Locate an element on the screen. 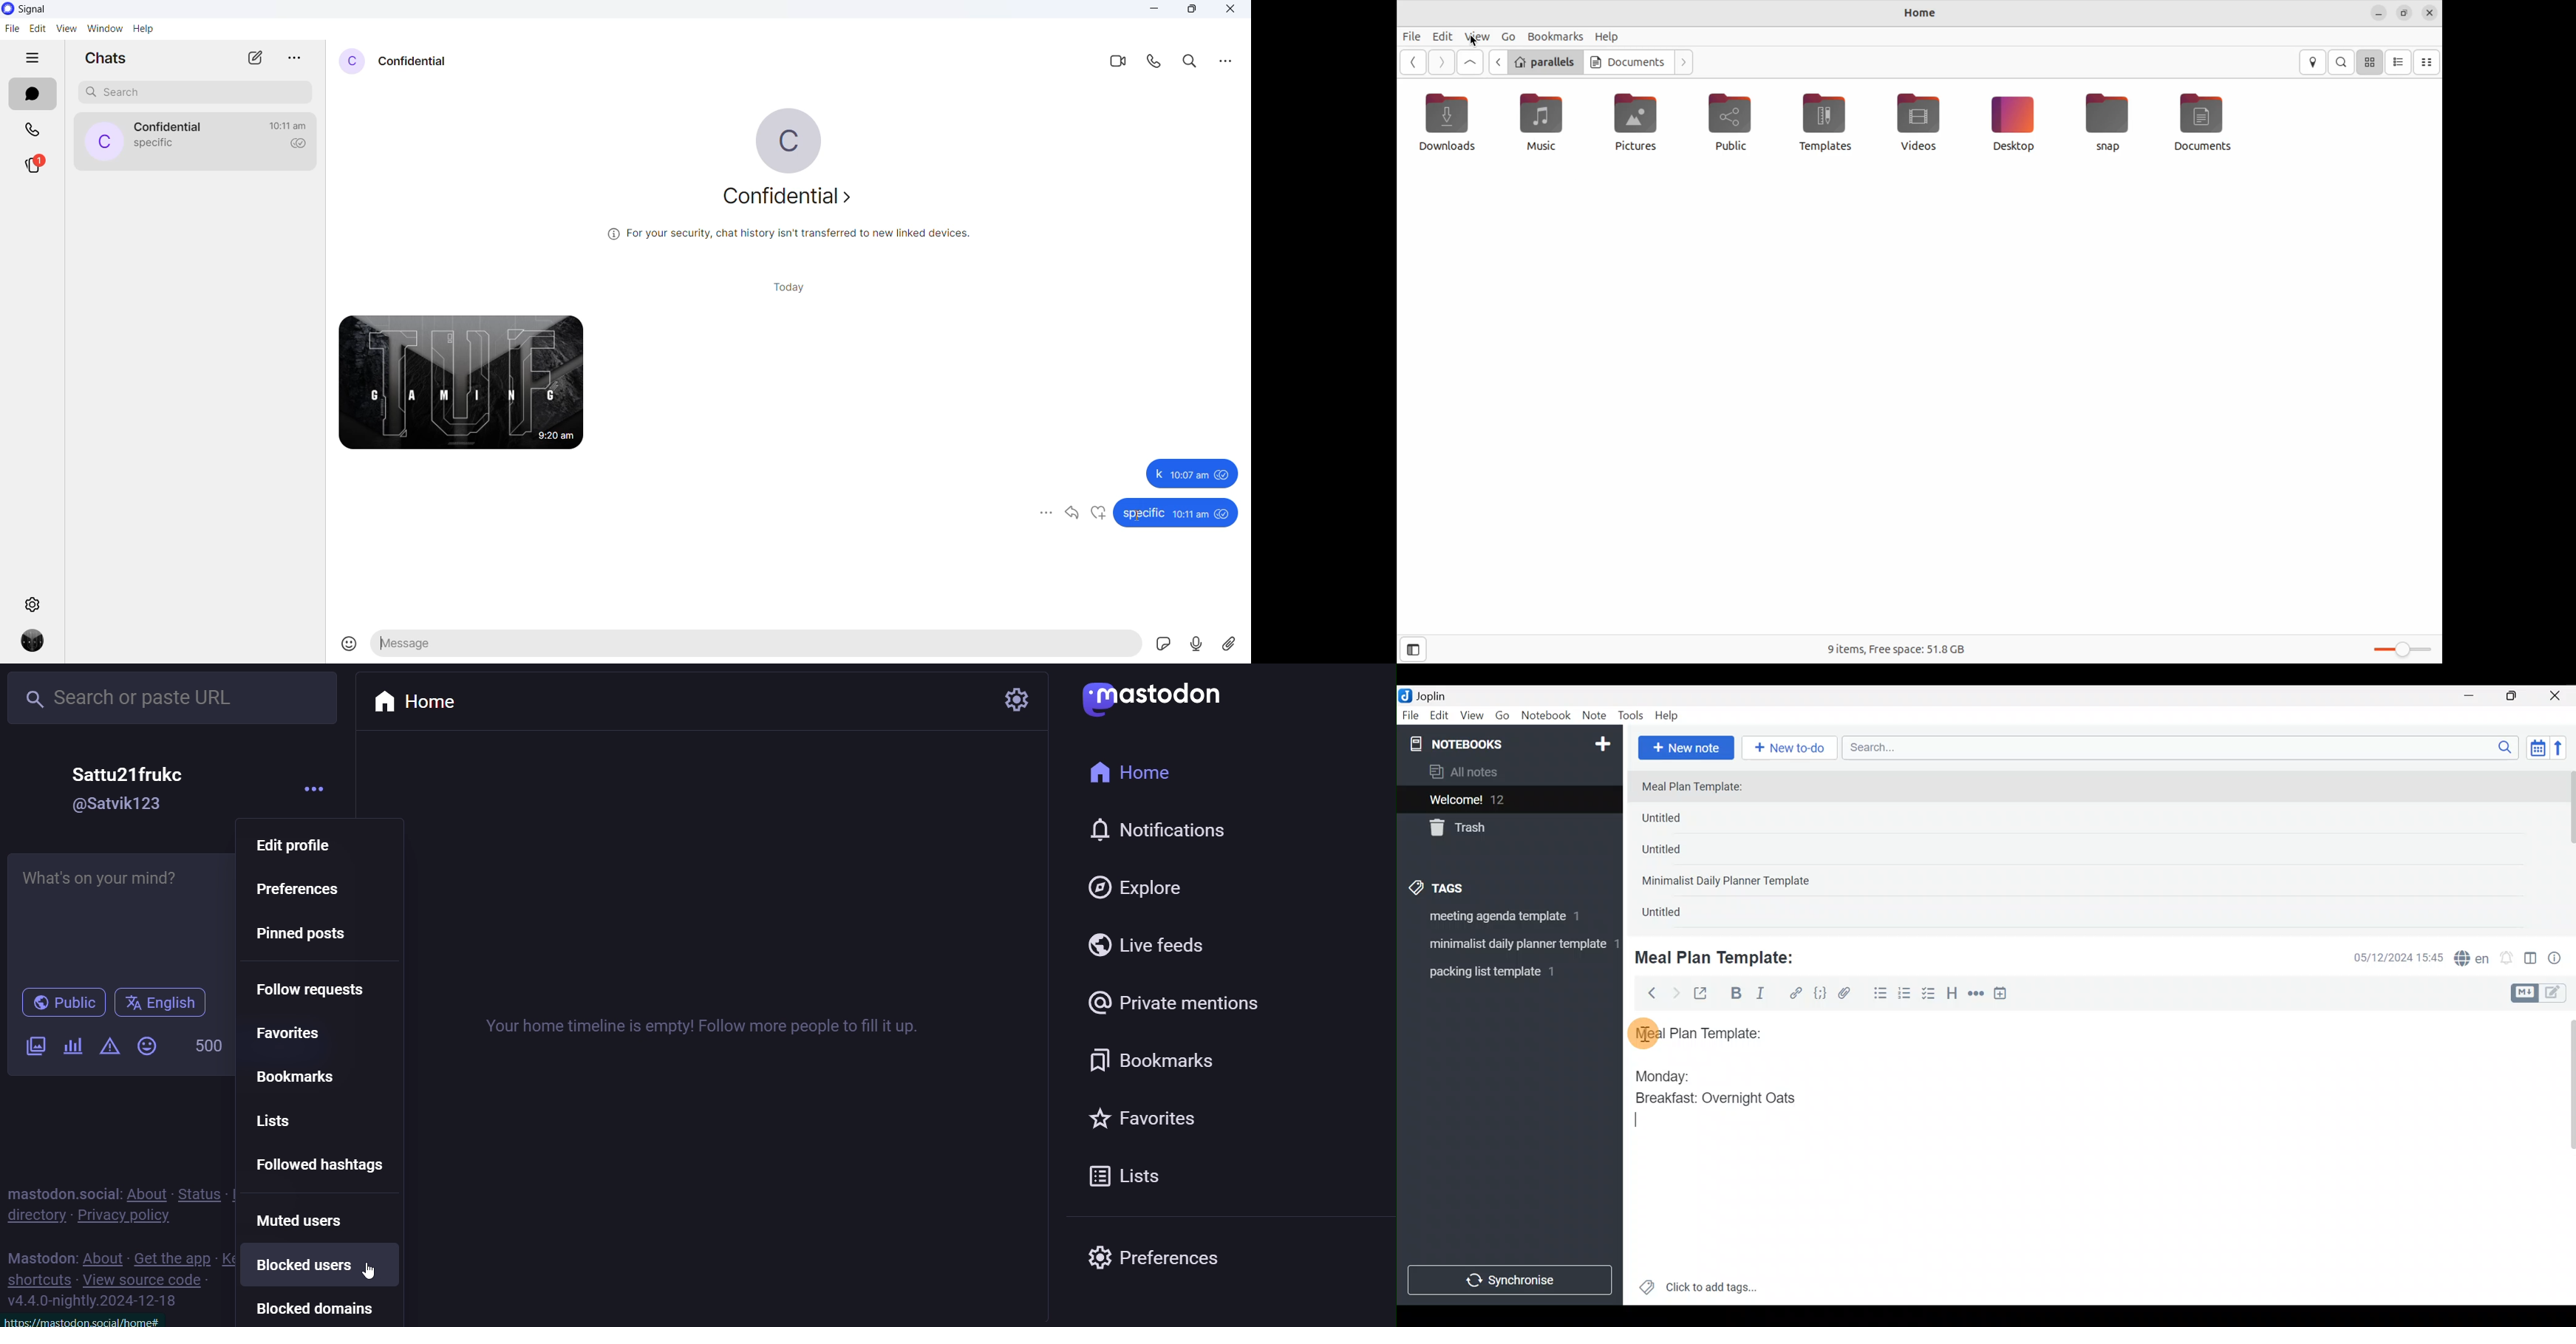 This screenshot has width=2576, height=1344. File is located at coordinates (1411, 716).